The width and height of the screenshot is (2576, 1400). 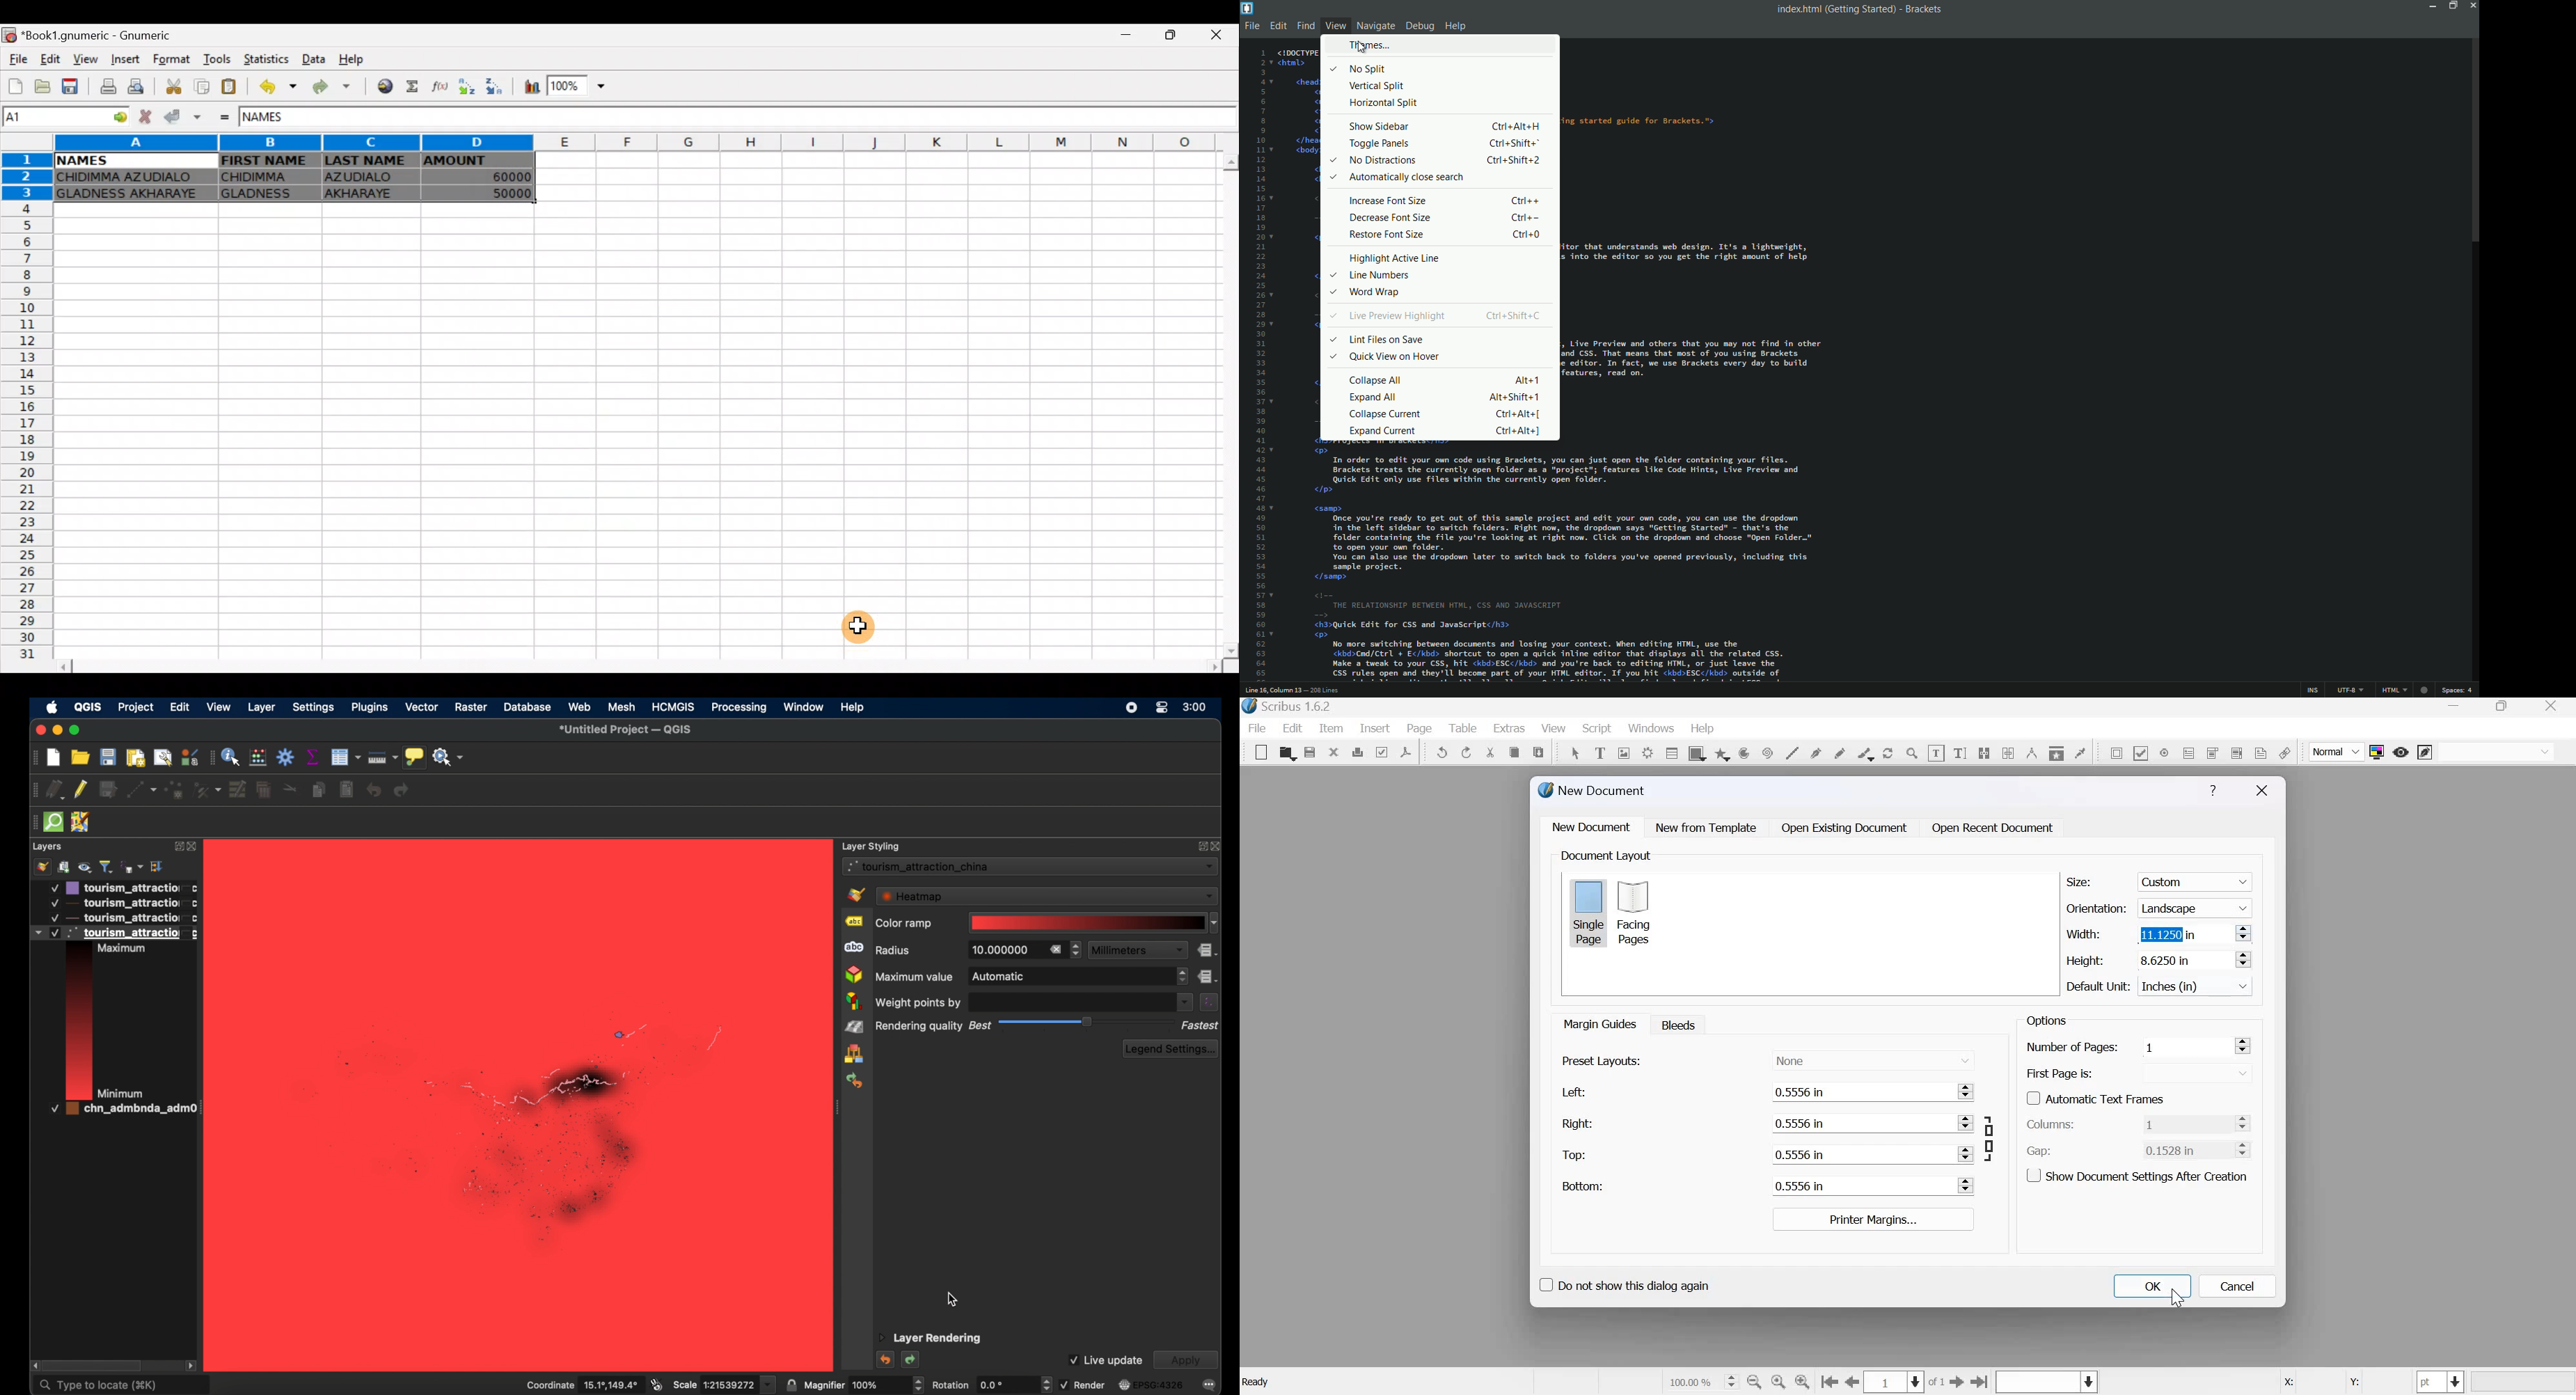 What do you see at coordinates (2197, 907) in the screenshot?
I see `Landscape` at bounding box center [2197, 907].